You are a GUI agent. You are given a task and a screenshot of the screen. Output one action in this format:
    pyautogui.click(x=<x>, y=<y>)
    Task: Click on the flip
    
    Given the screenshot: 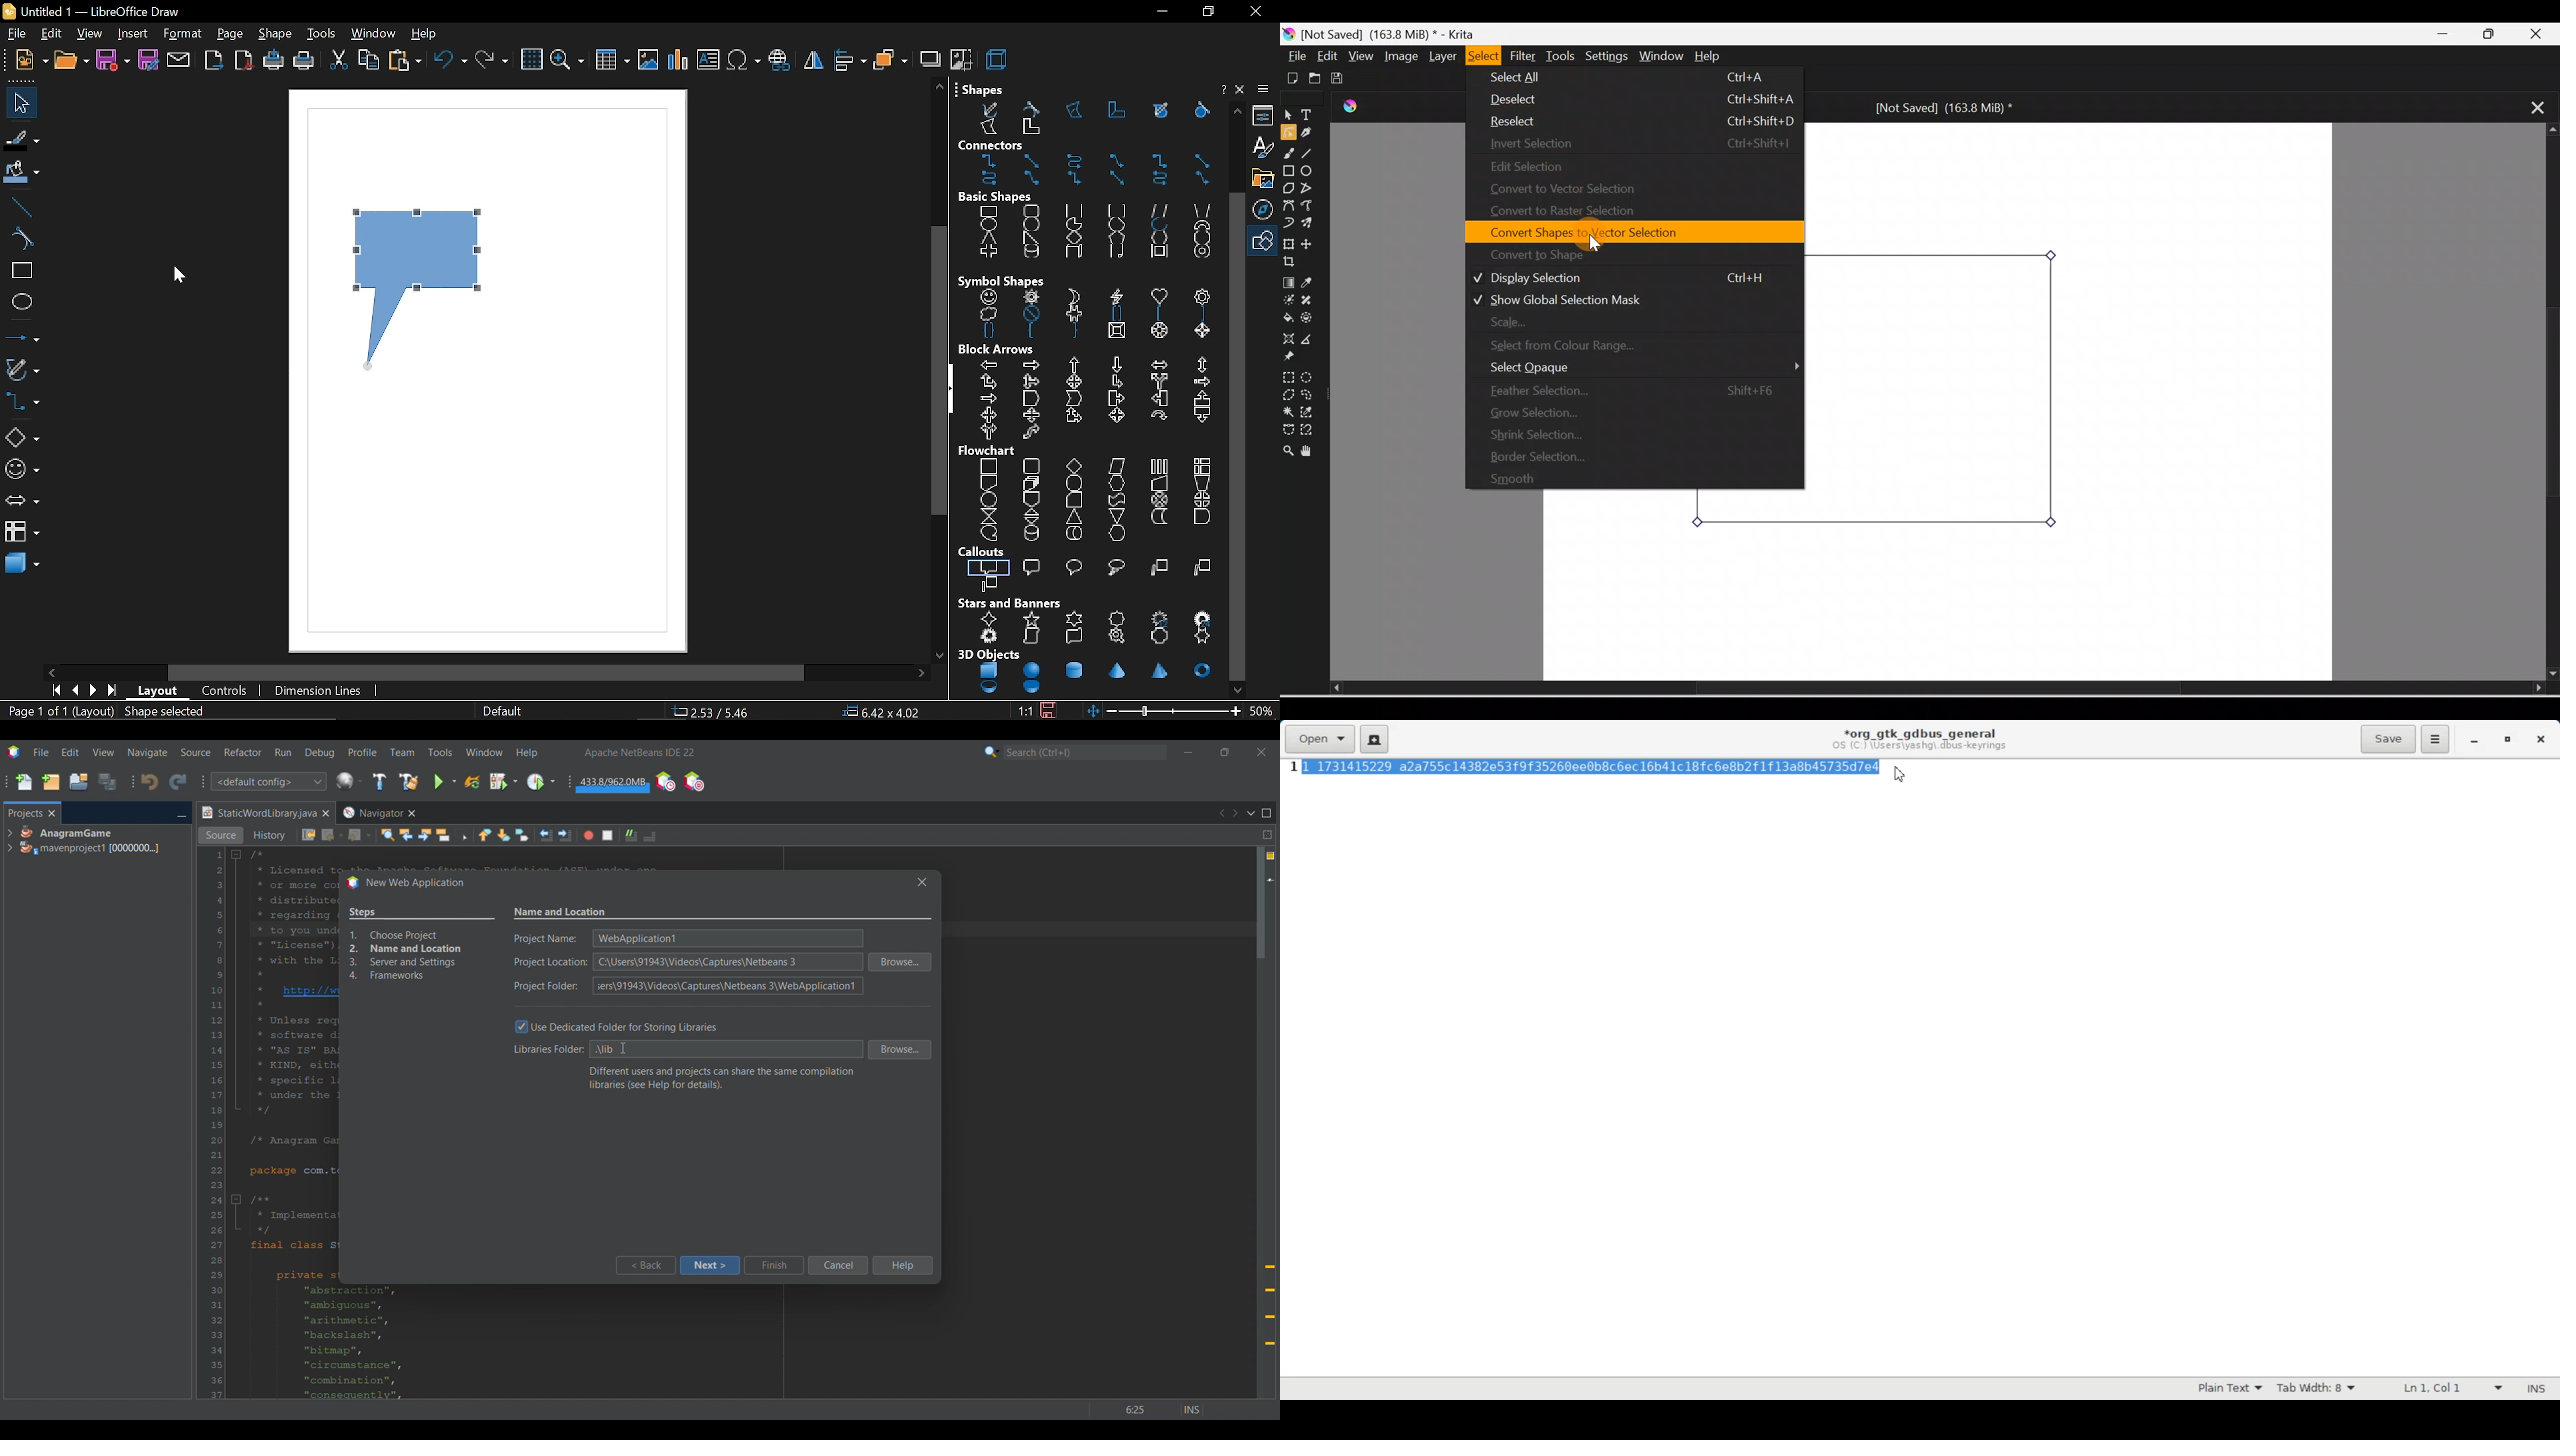 What is the action you would take?
    pyautogui.click(x=814, y=61)
    